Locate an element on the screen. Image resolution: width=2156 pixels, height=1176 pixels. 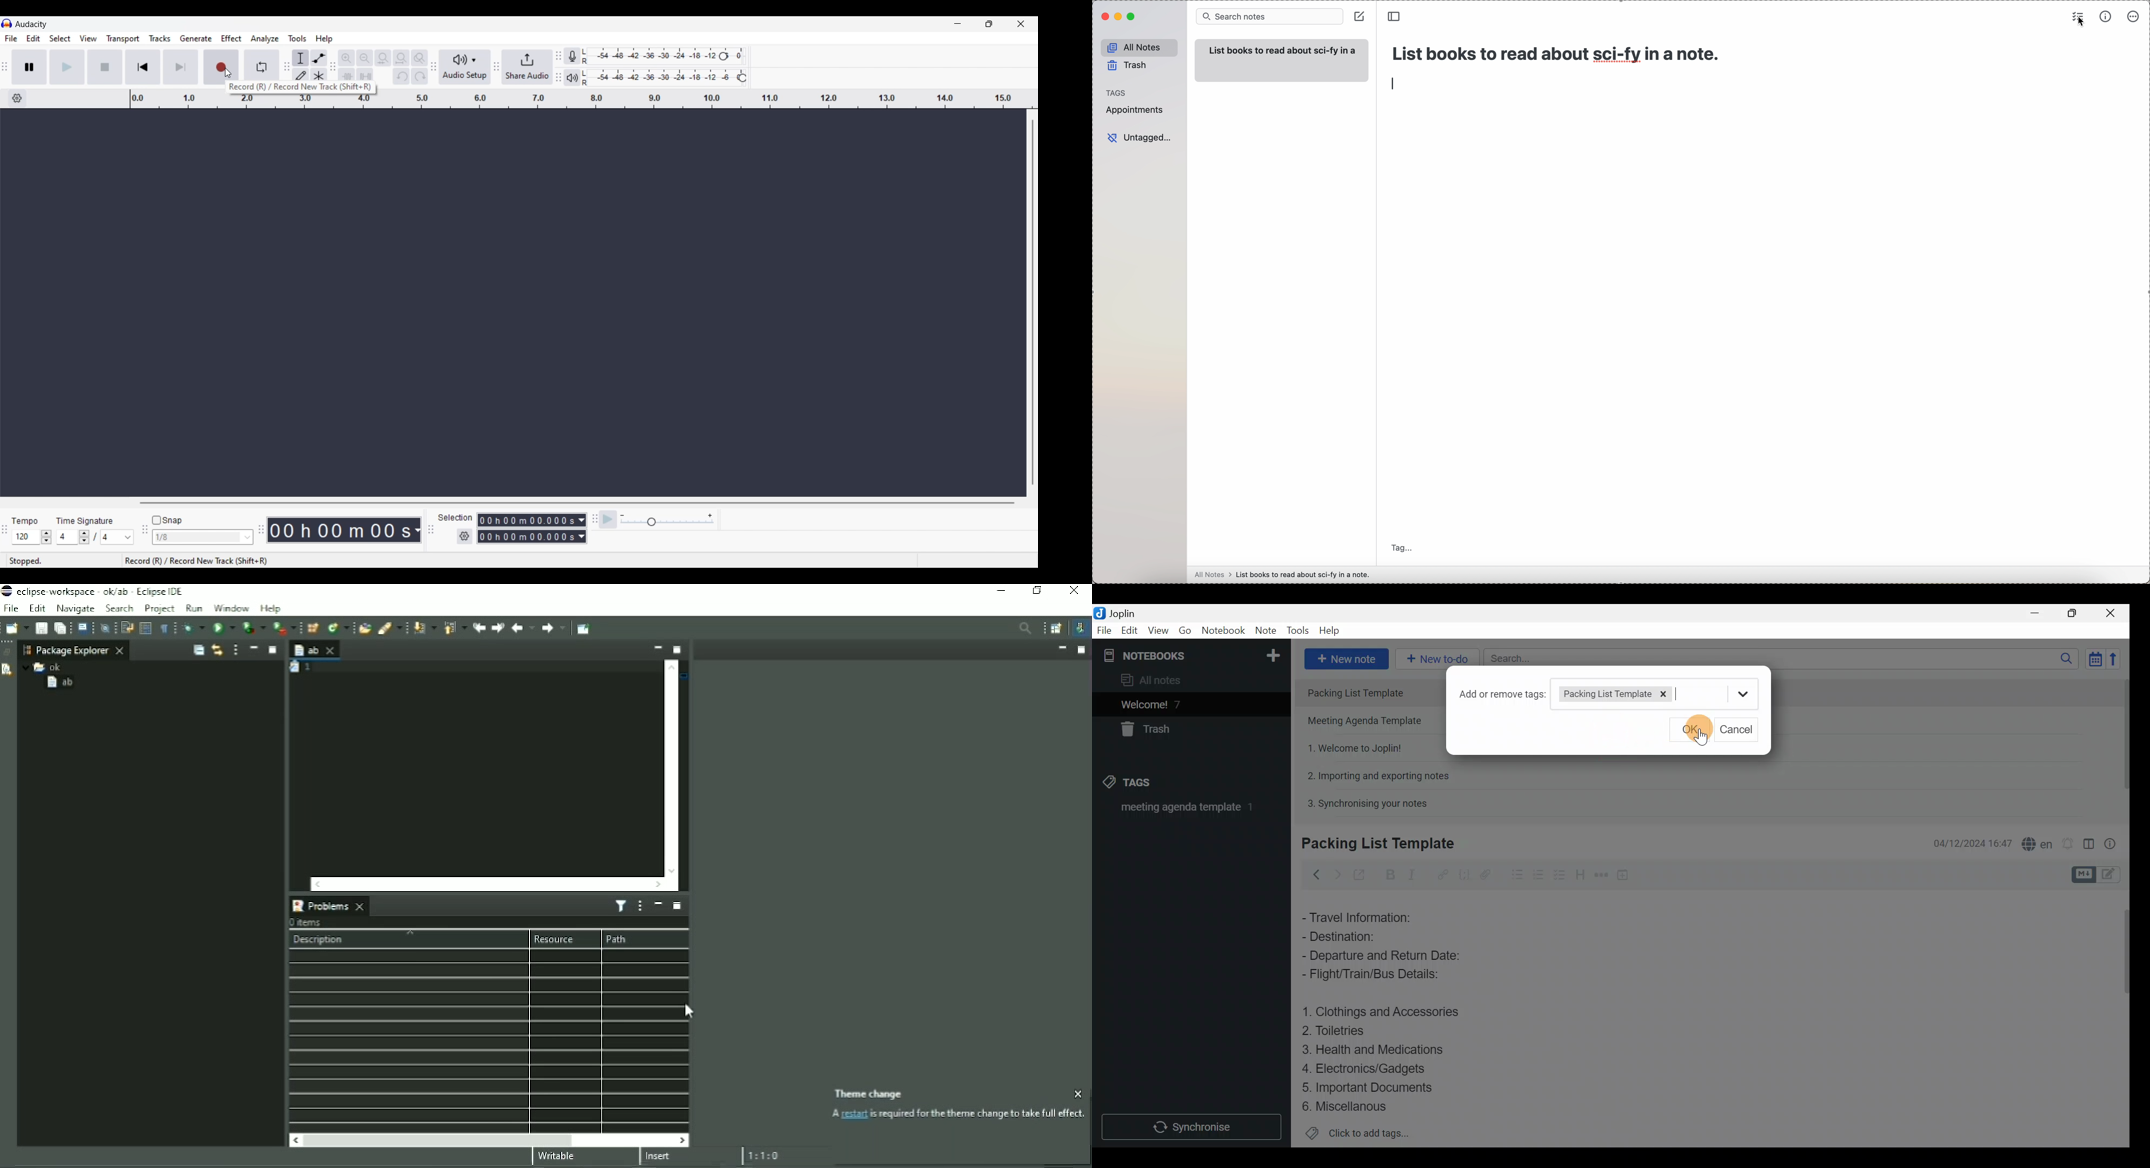
Minimize is located at coordinates (254, 647).